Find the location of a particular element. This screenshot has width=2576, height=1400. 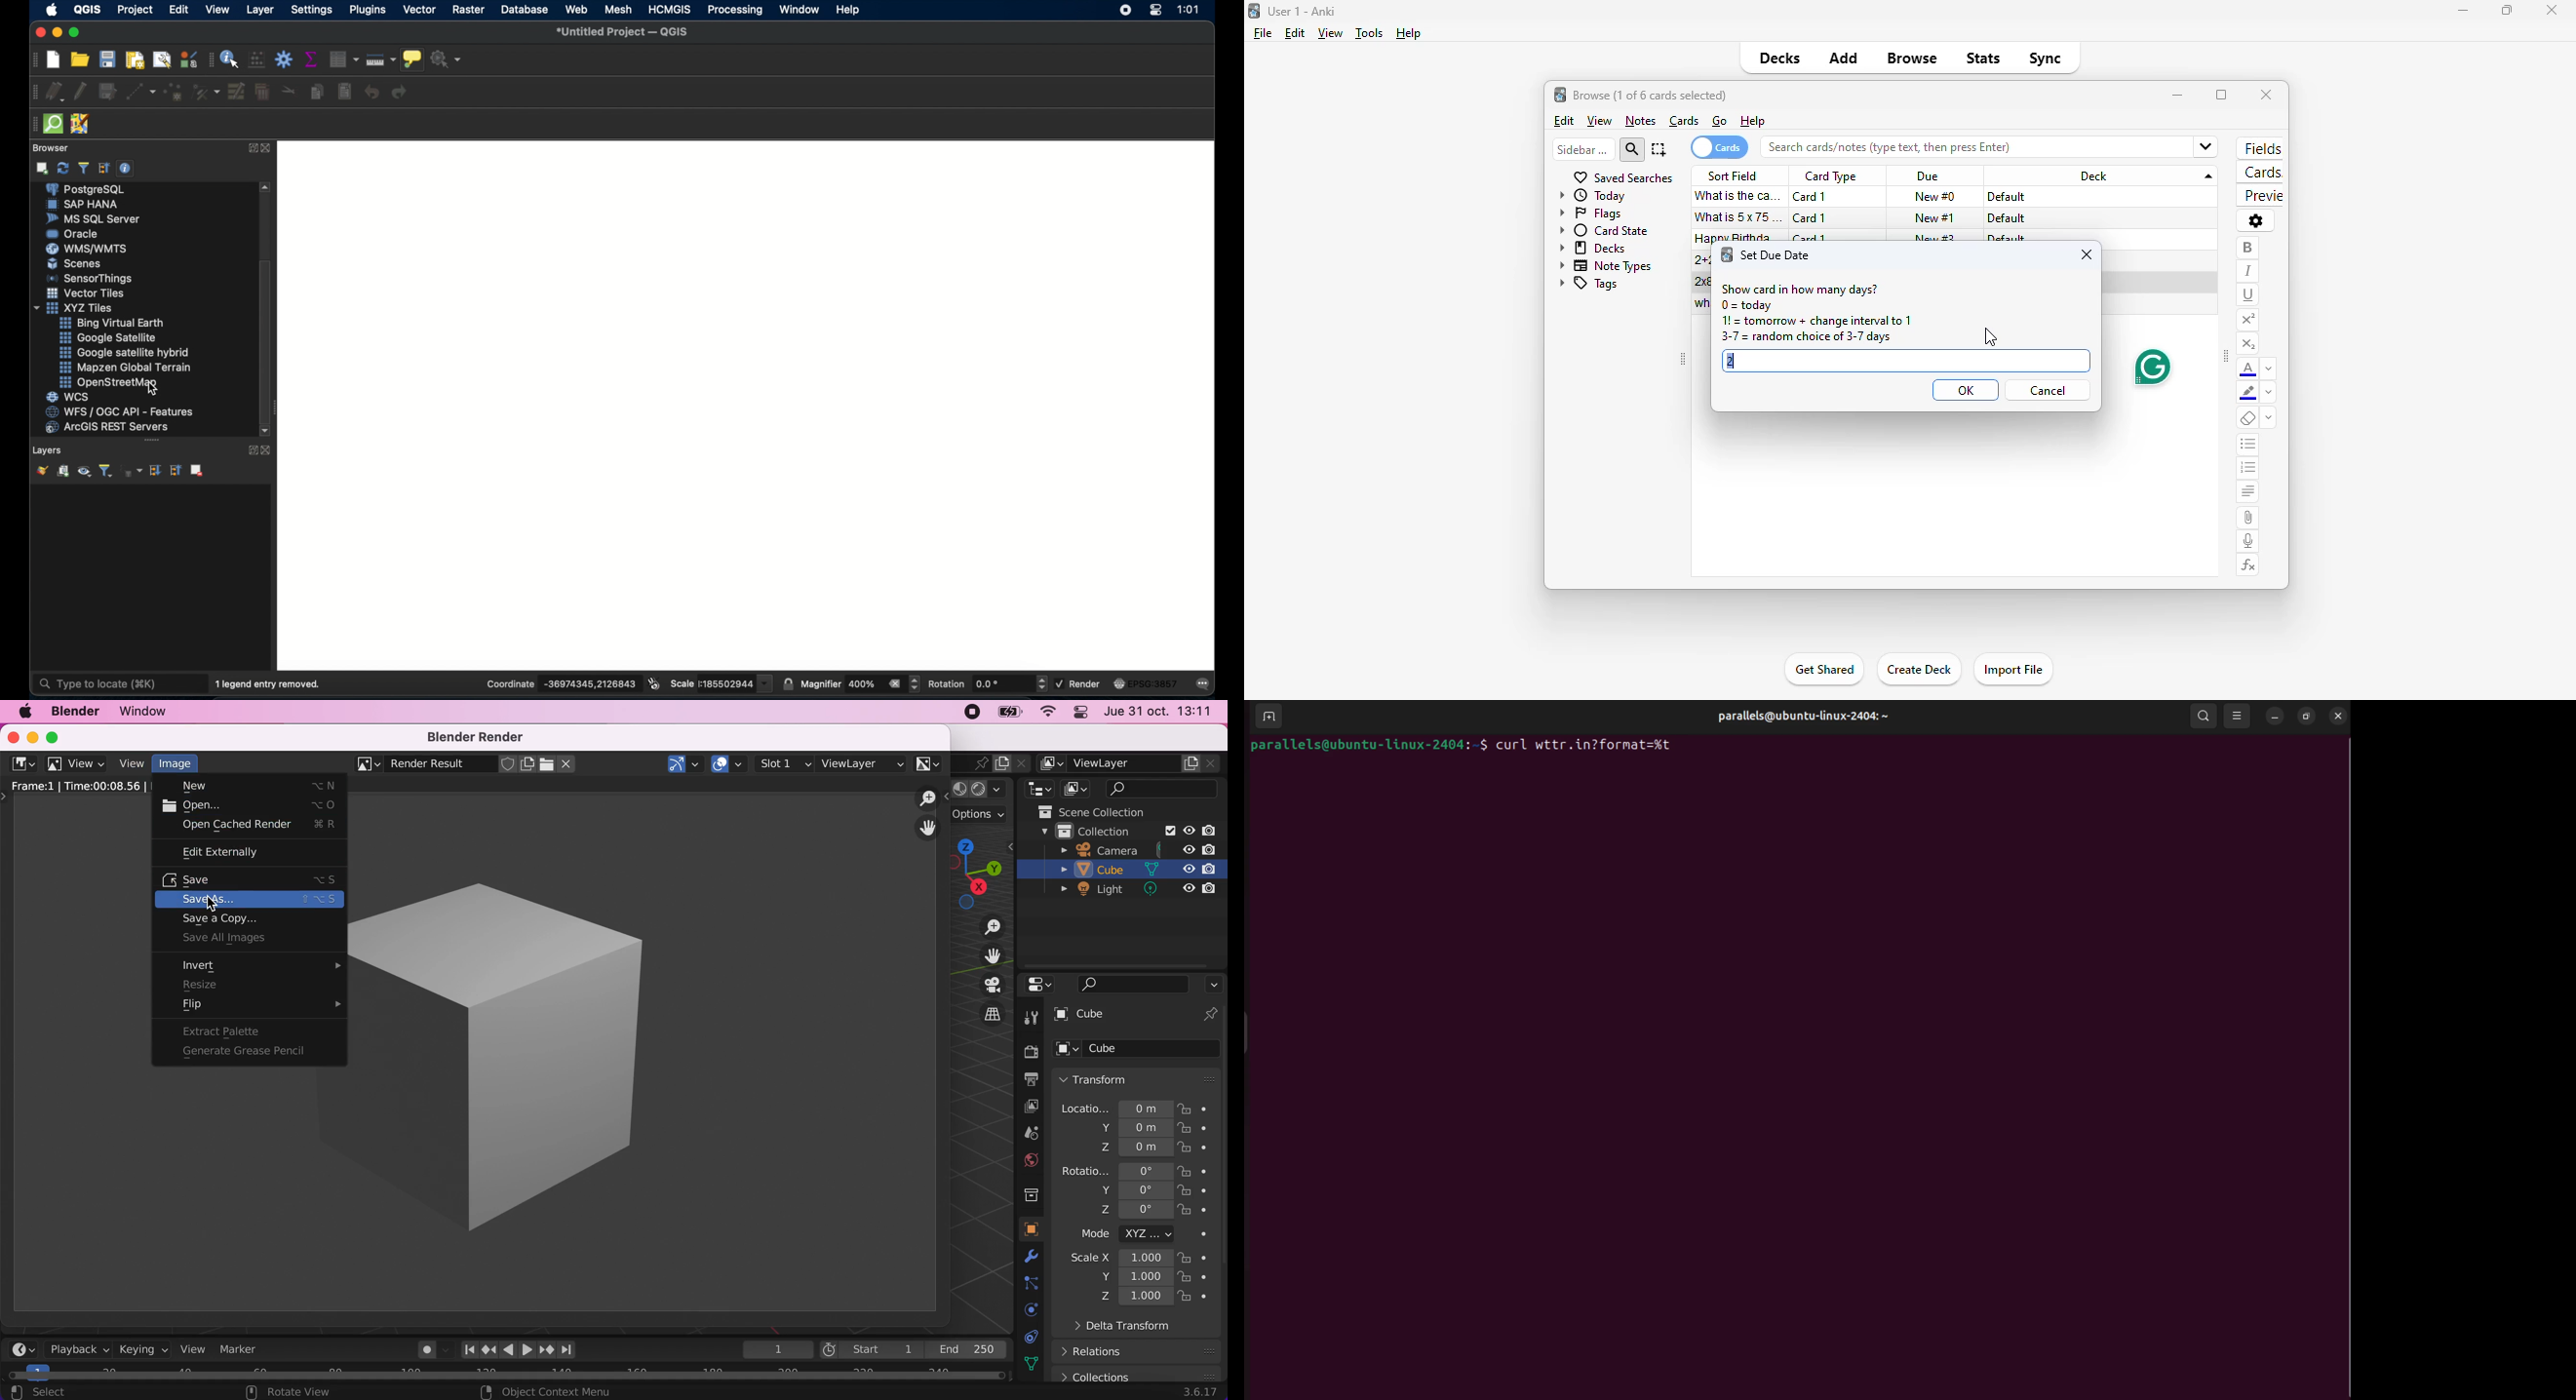

set due date is located at coordinates (1776, 254).